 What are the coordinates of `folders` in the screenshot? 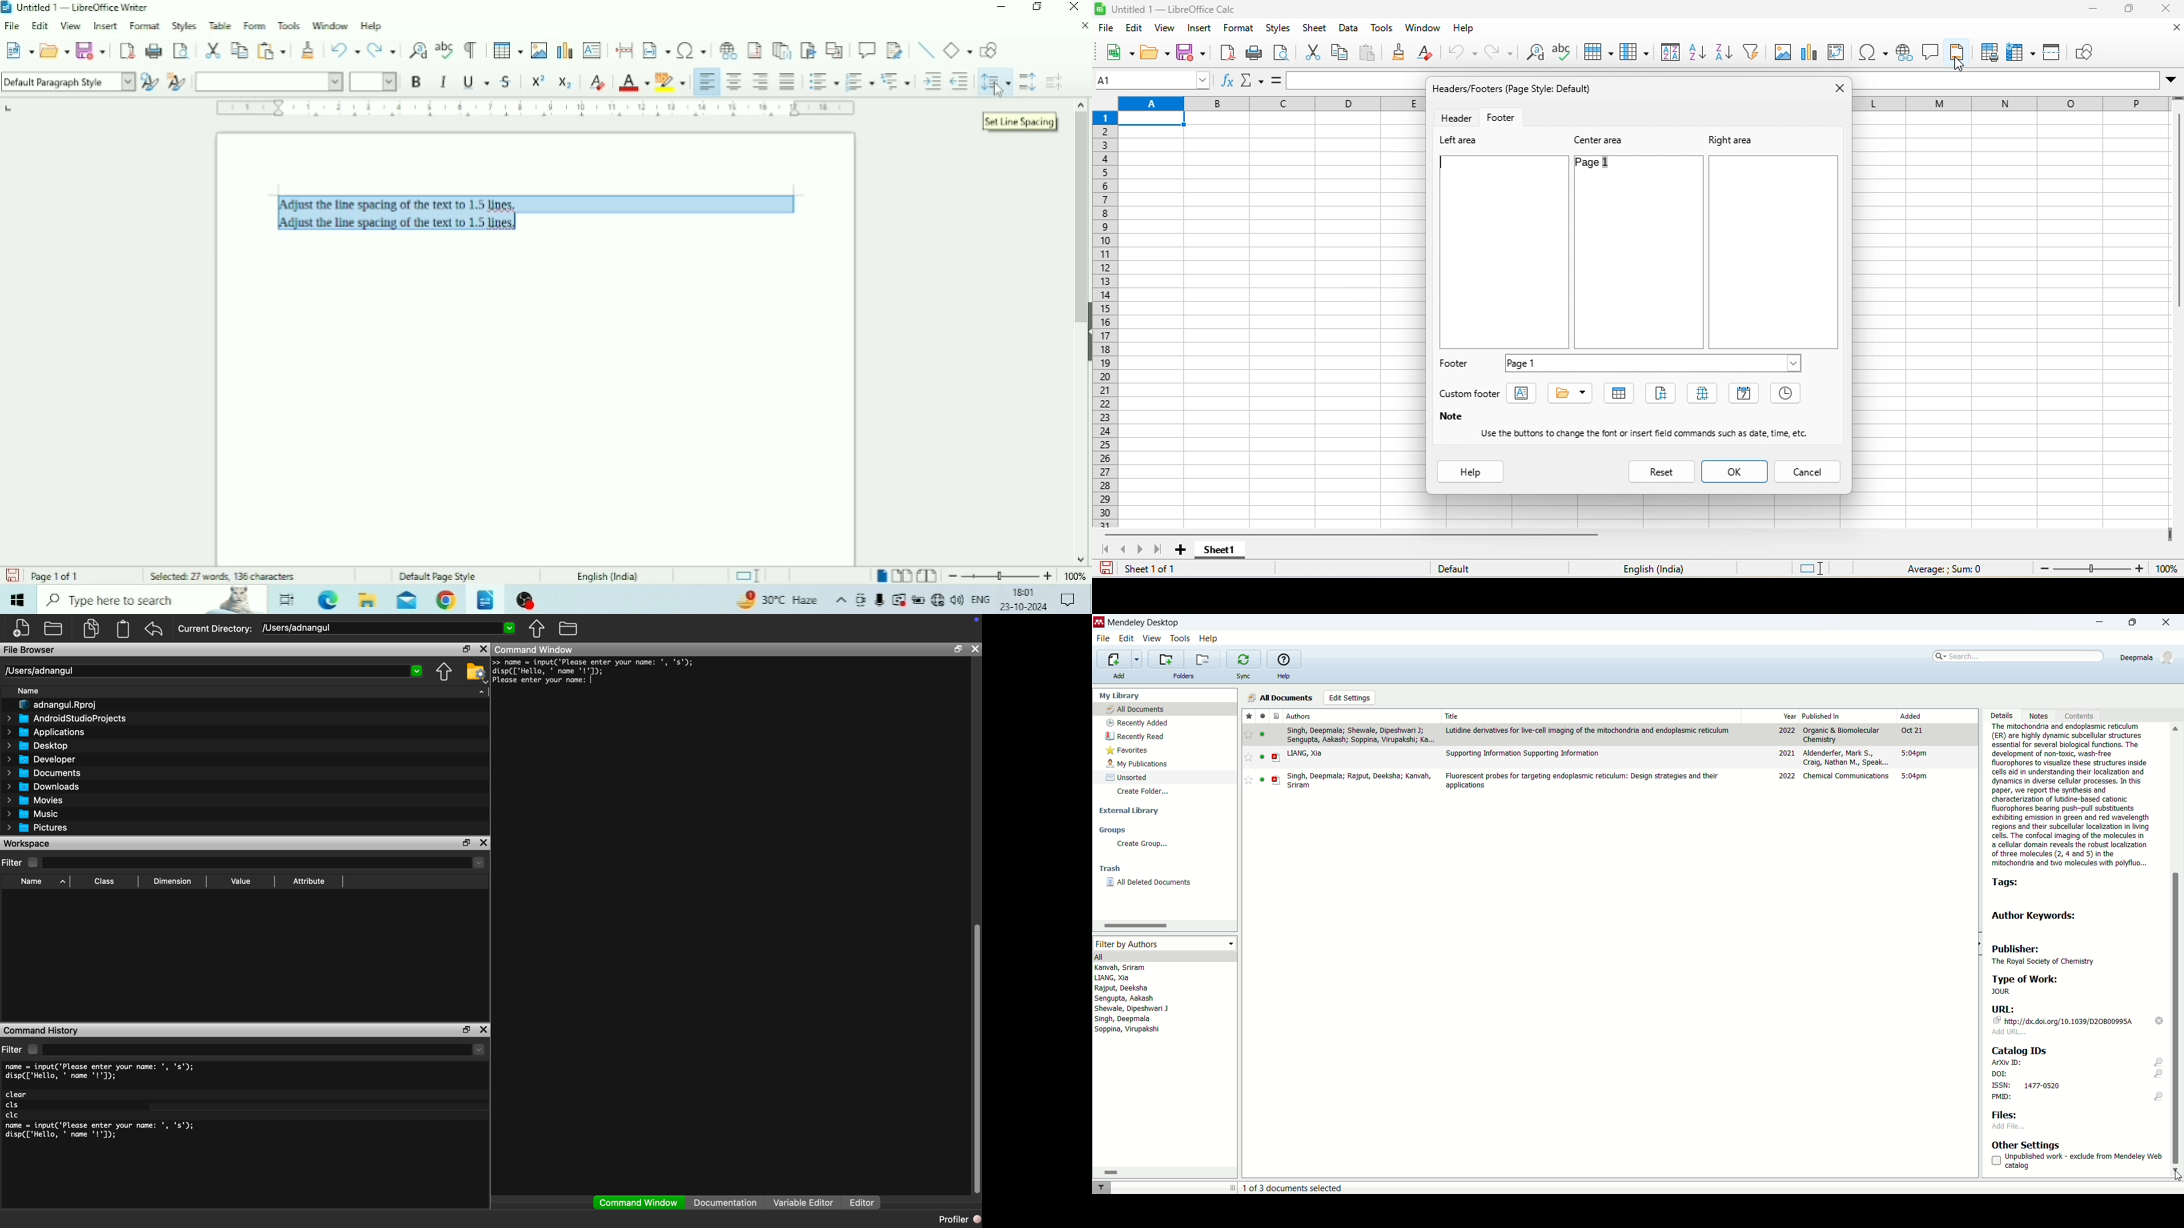 It's located at (1185, 676).